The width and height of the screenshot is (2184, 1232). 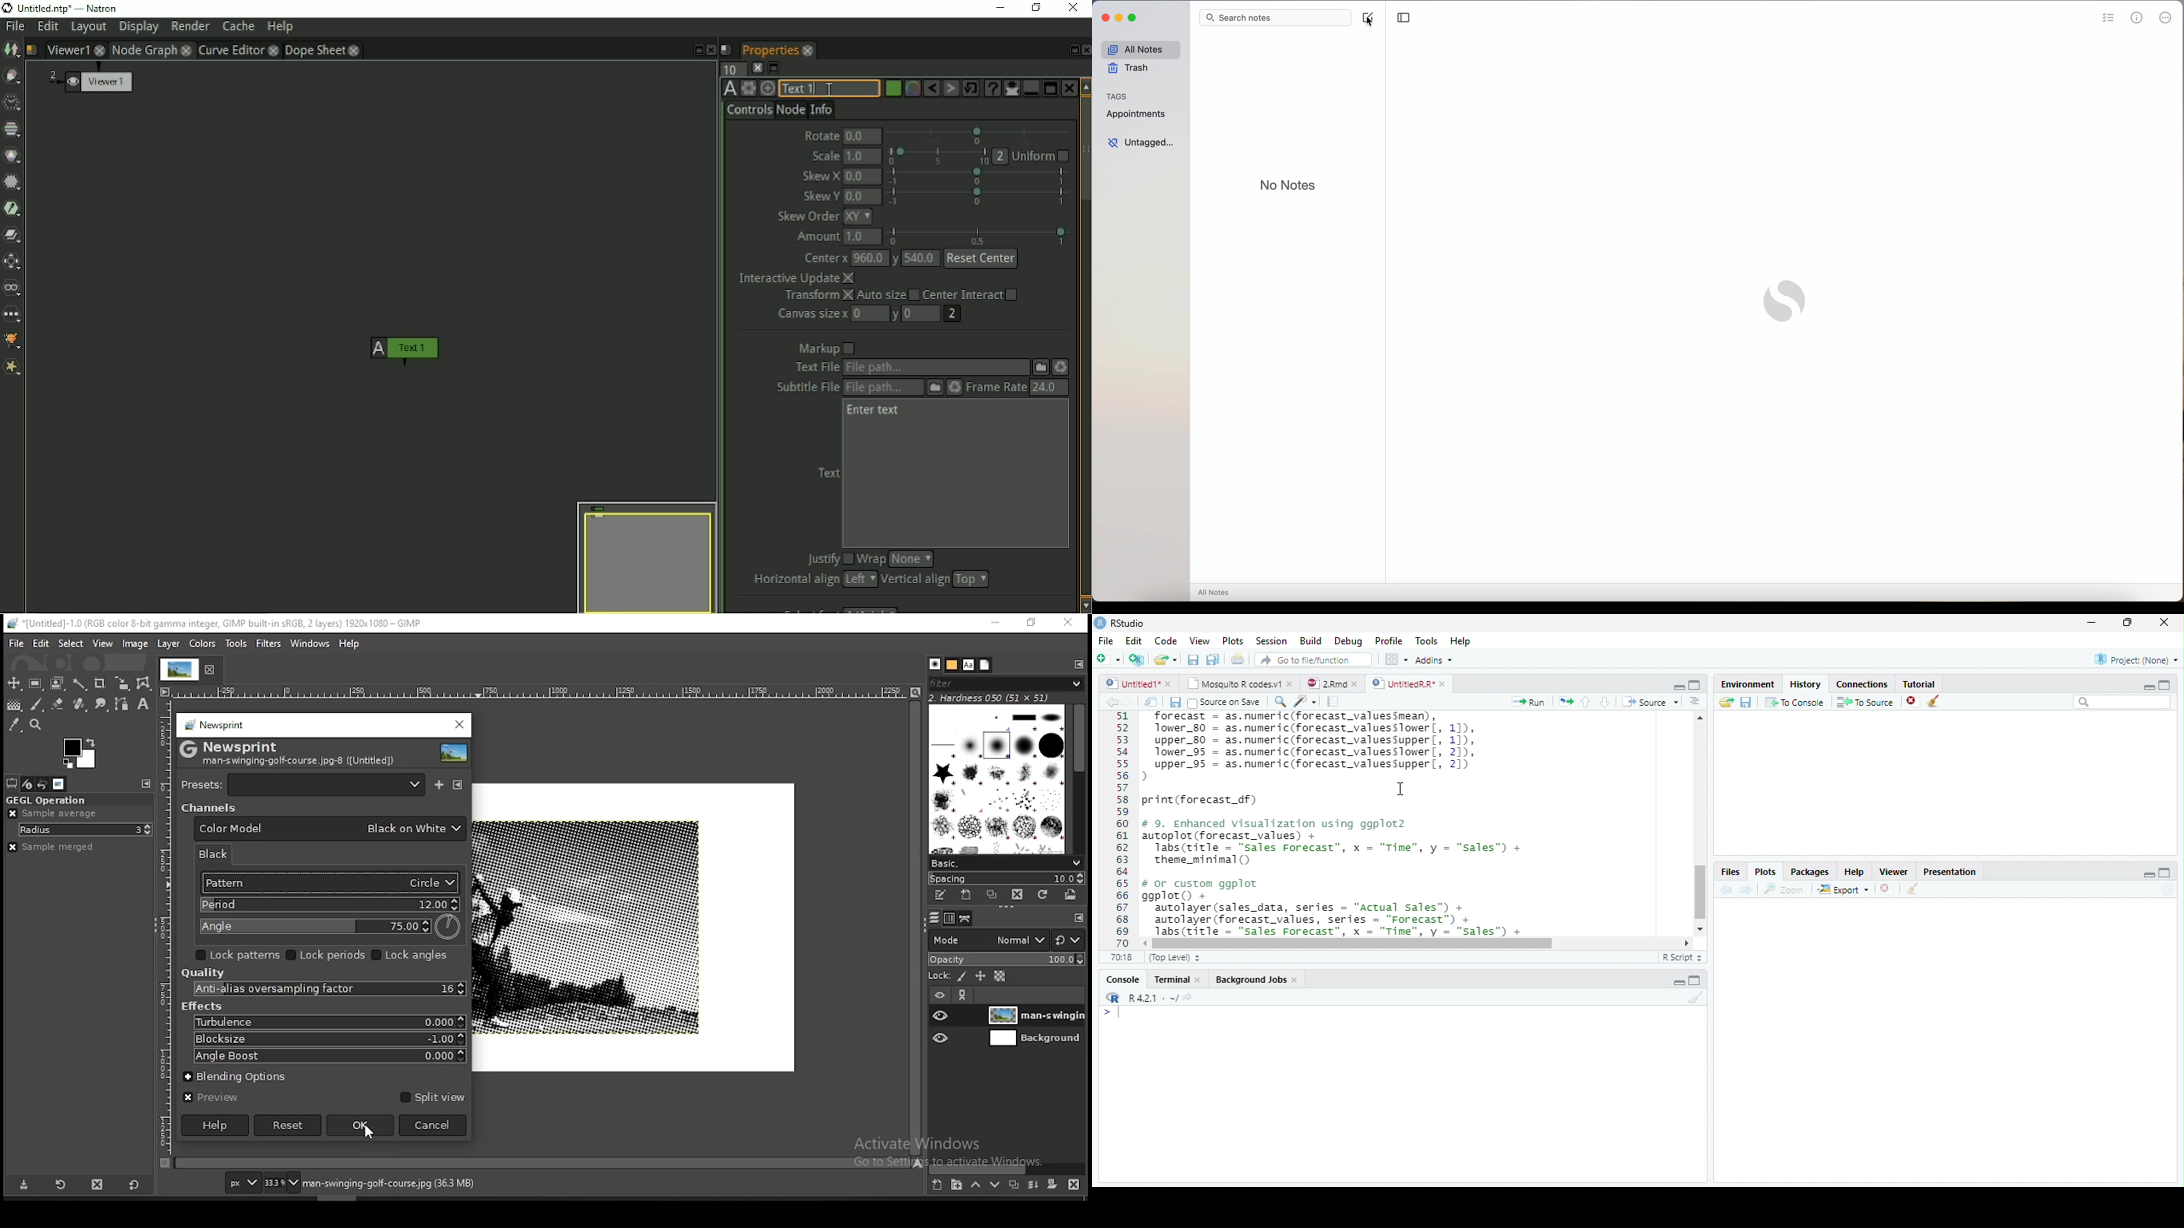 What do you see at coordinates (327, 1038) in the screenshot?
I see `blocksize` at bounding box center [327, 1038].